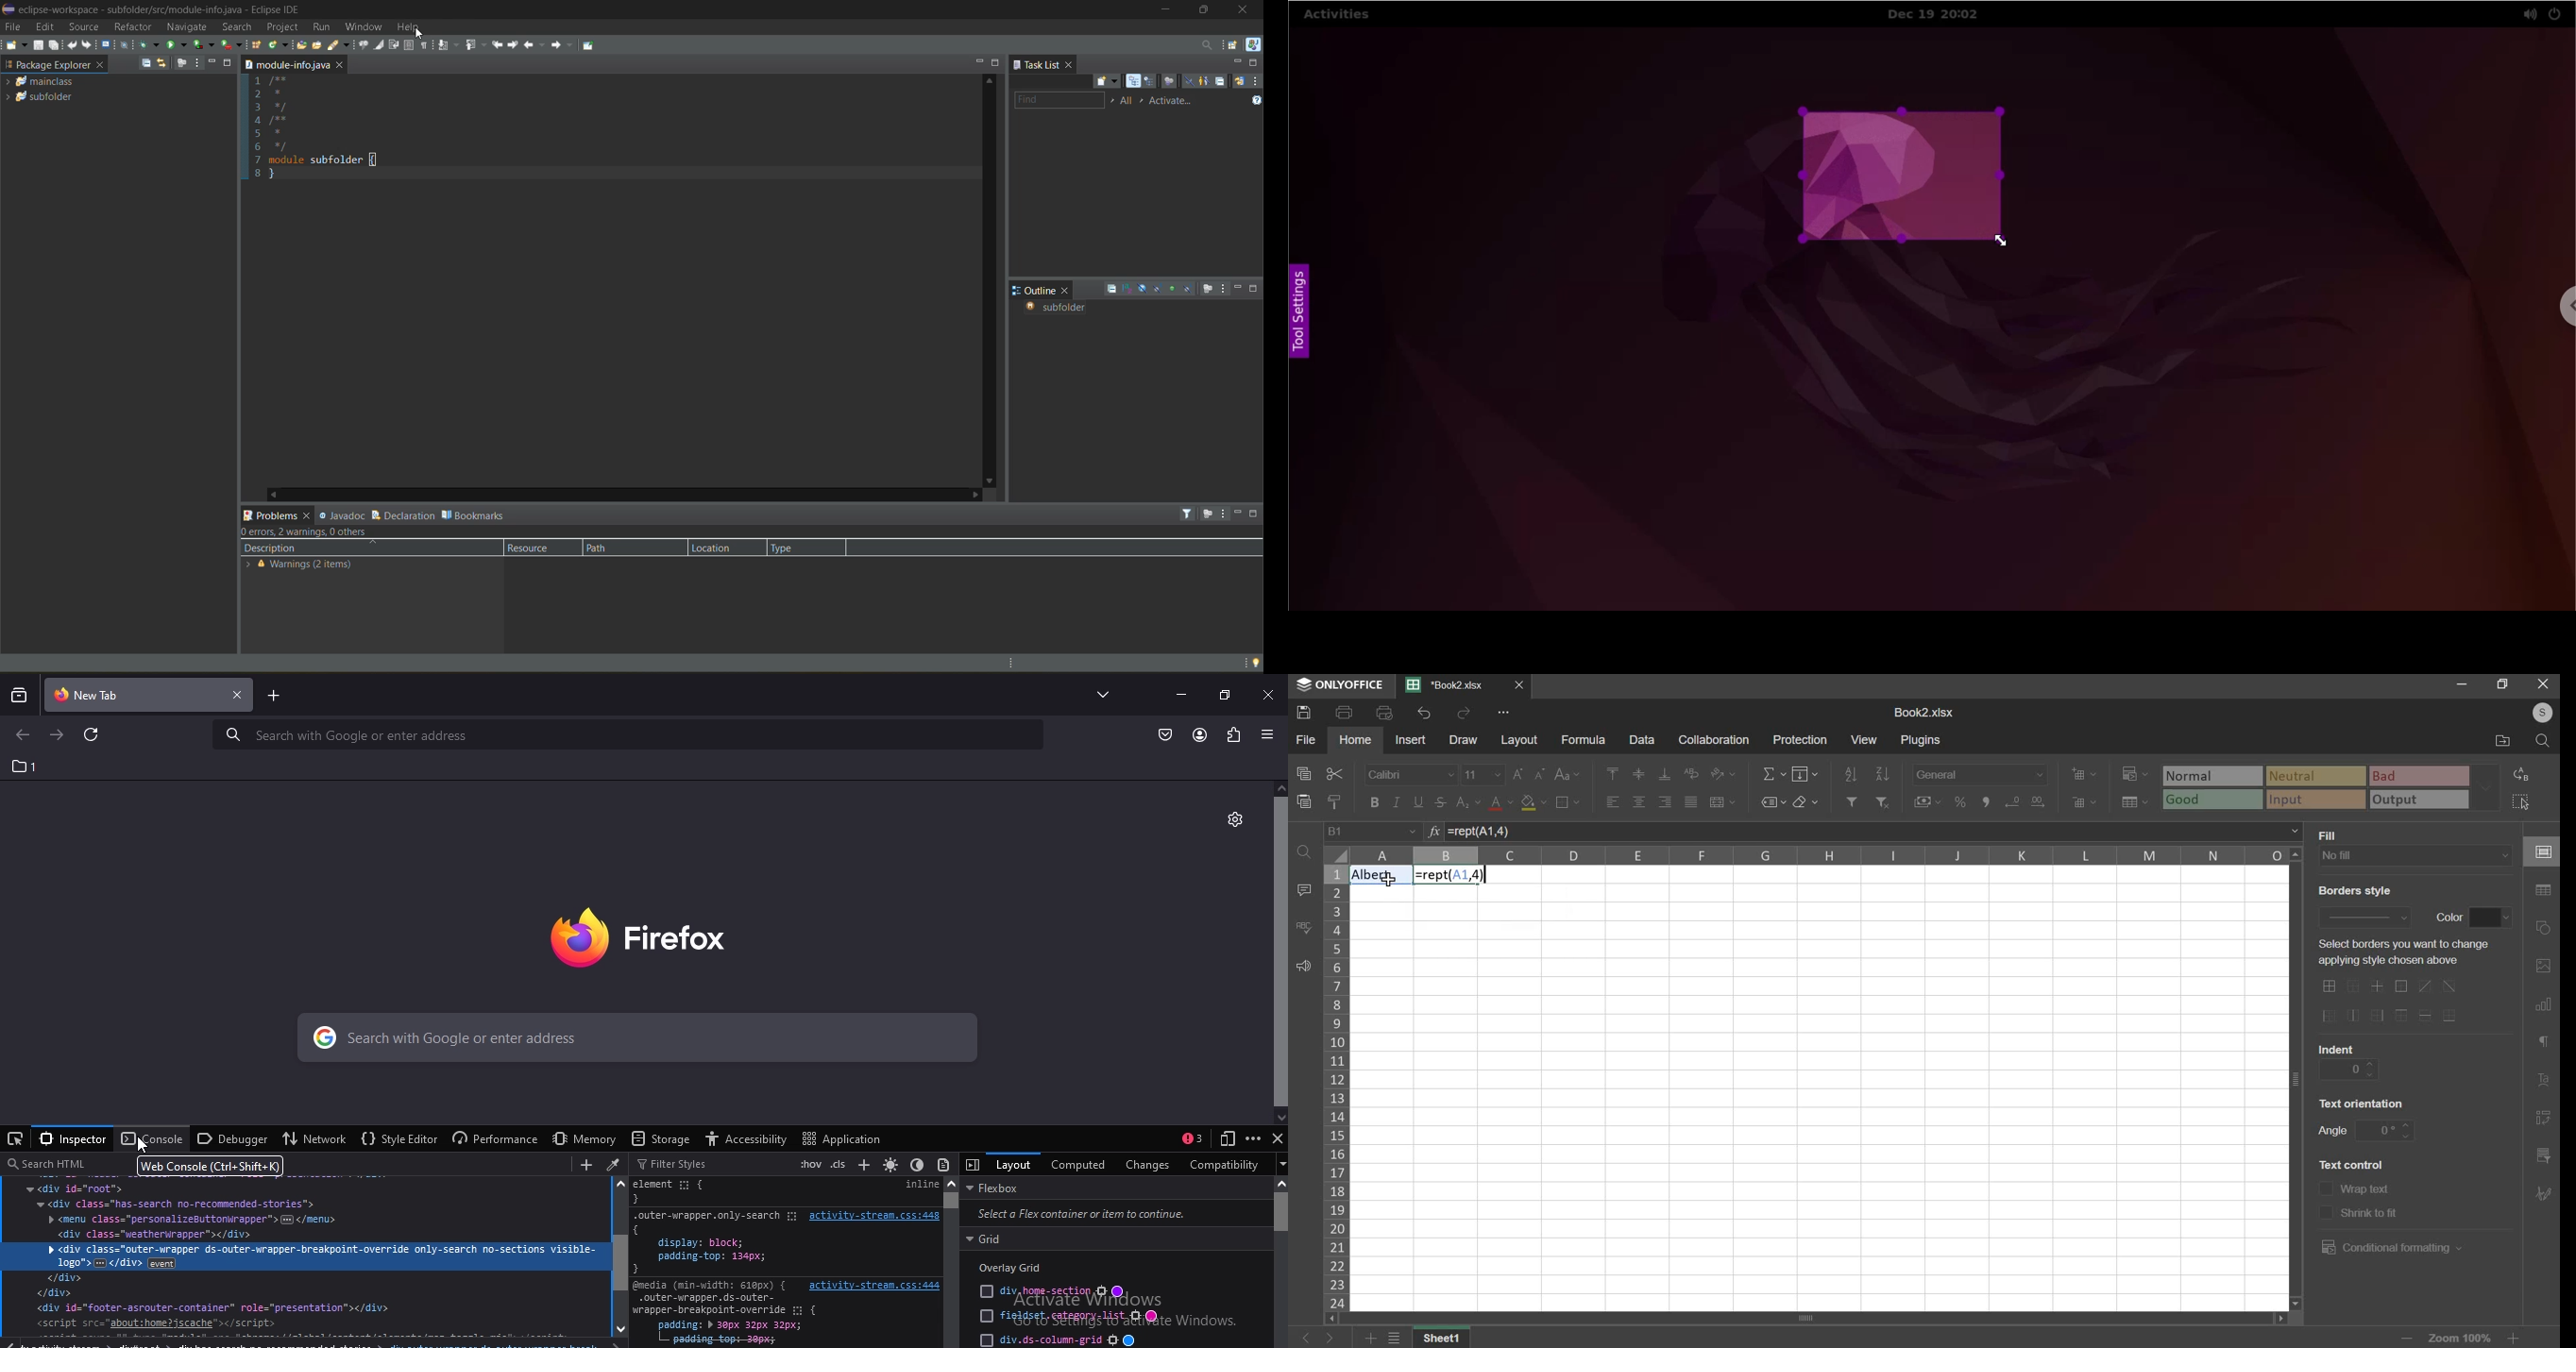  I want to click on refractor, so click(133, 29).